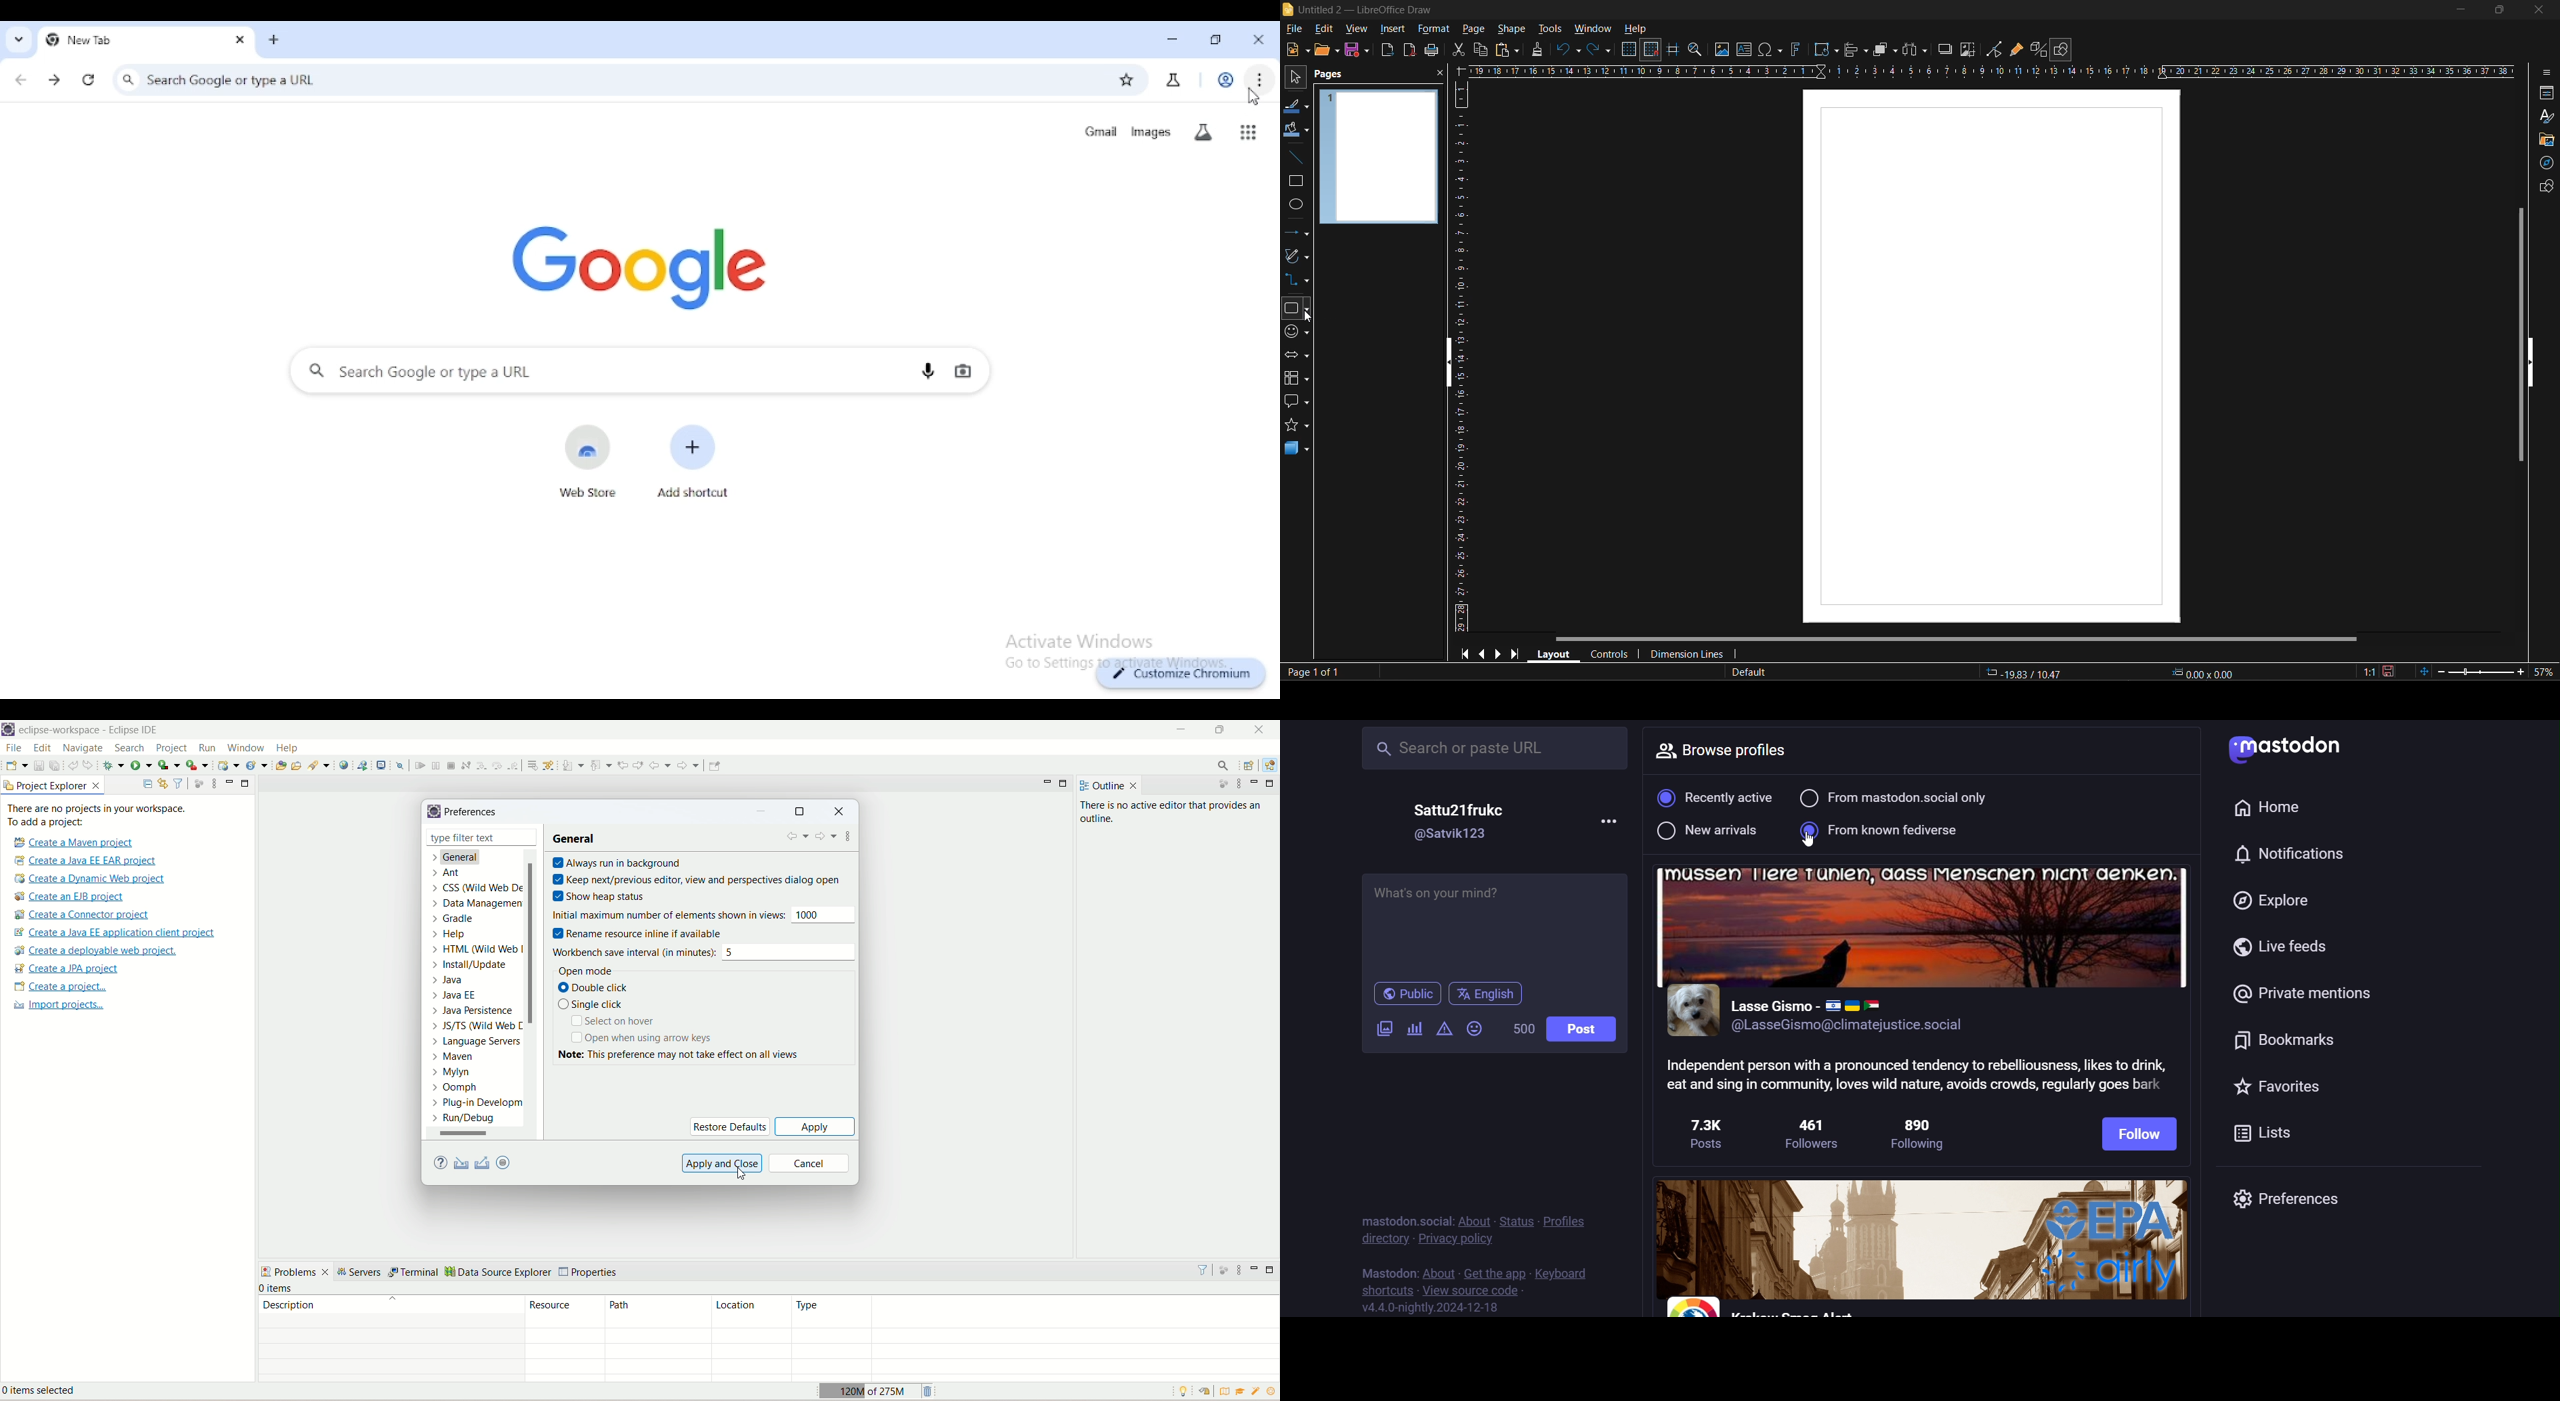  Describe the element at coordinates (1993, 358) in the screenshot. I see `page` at that location.